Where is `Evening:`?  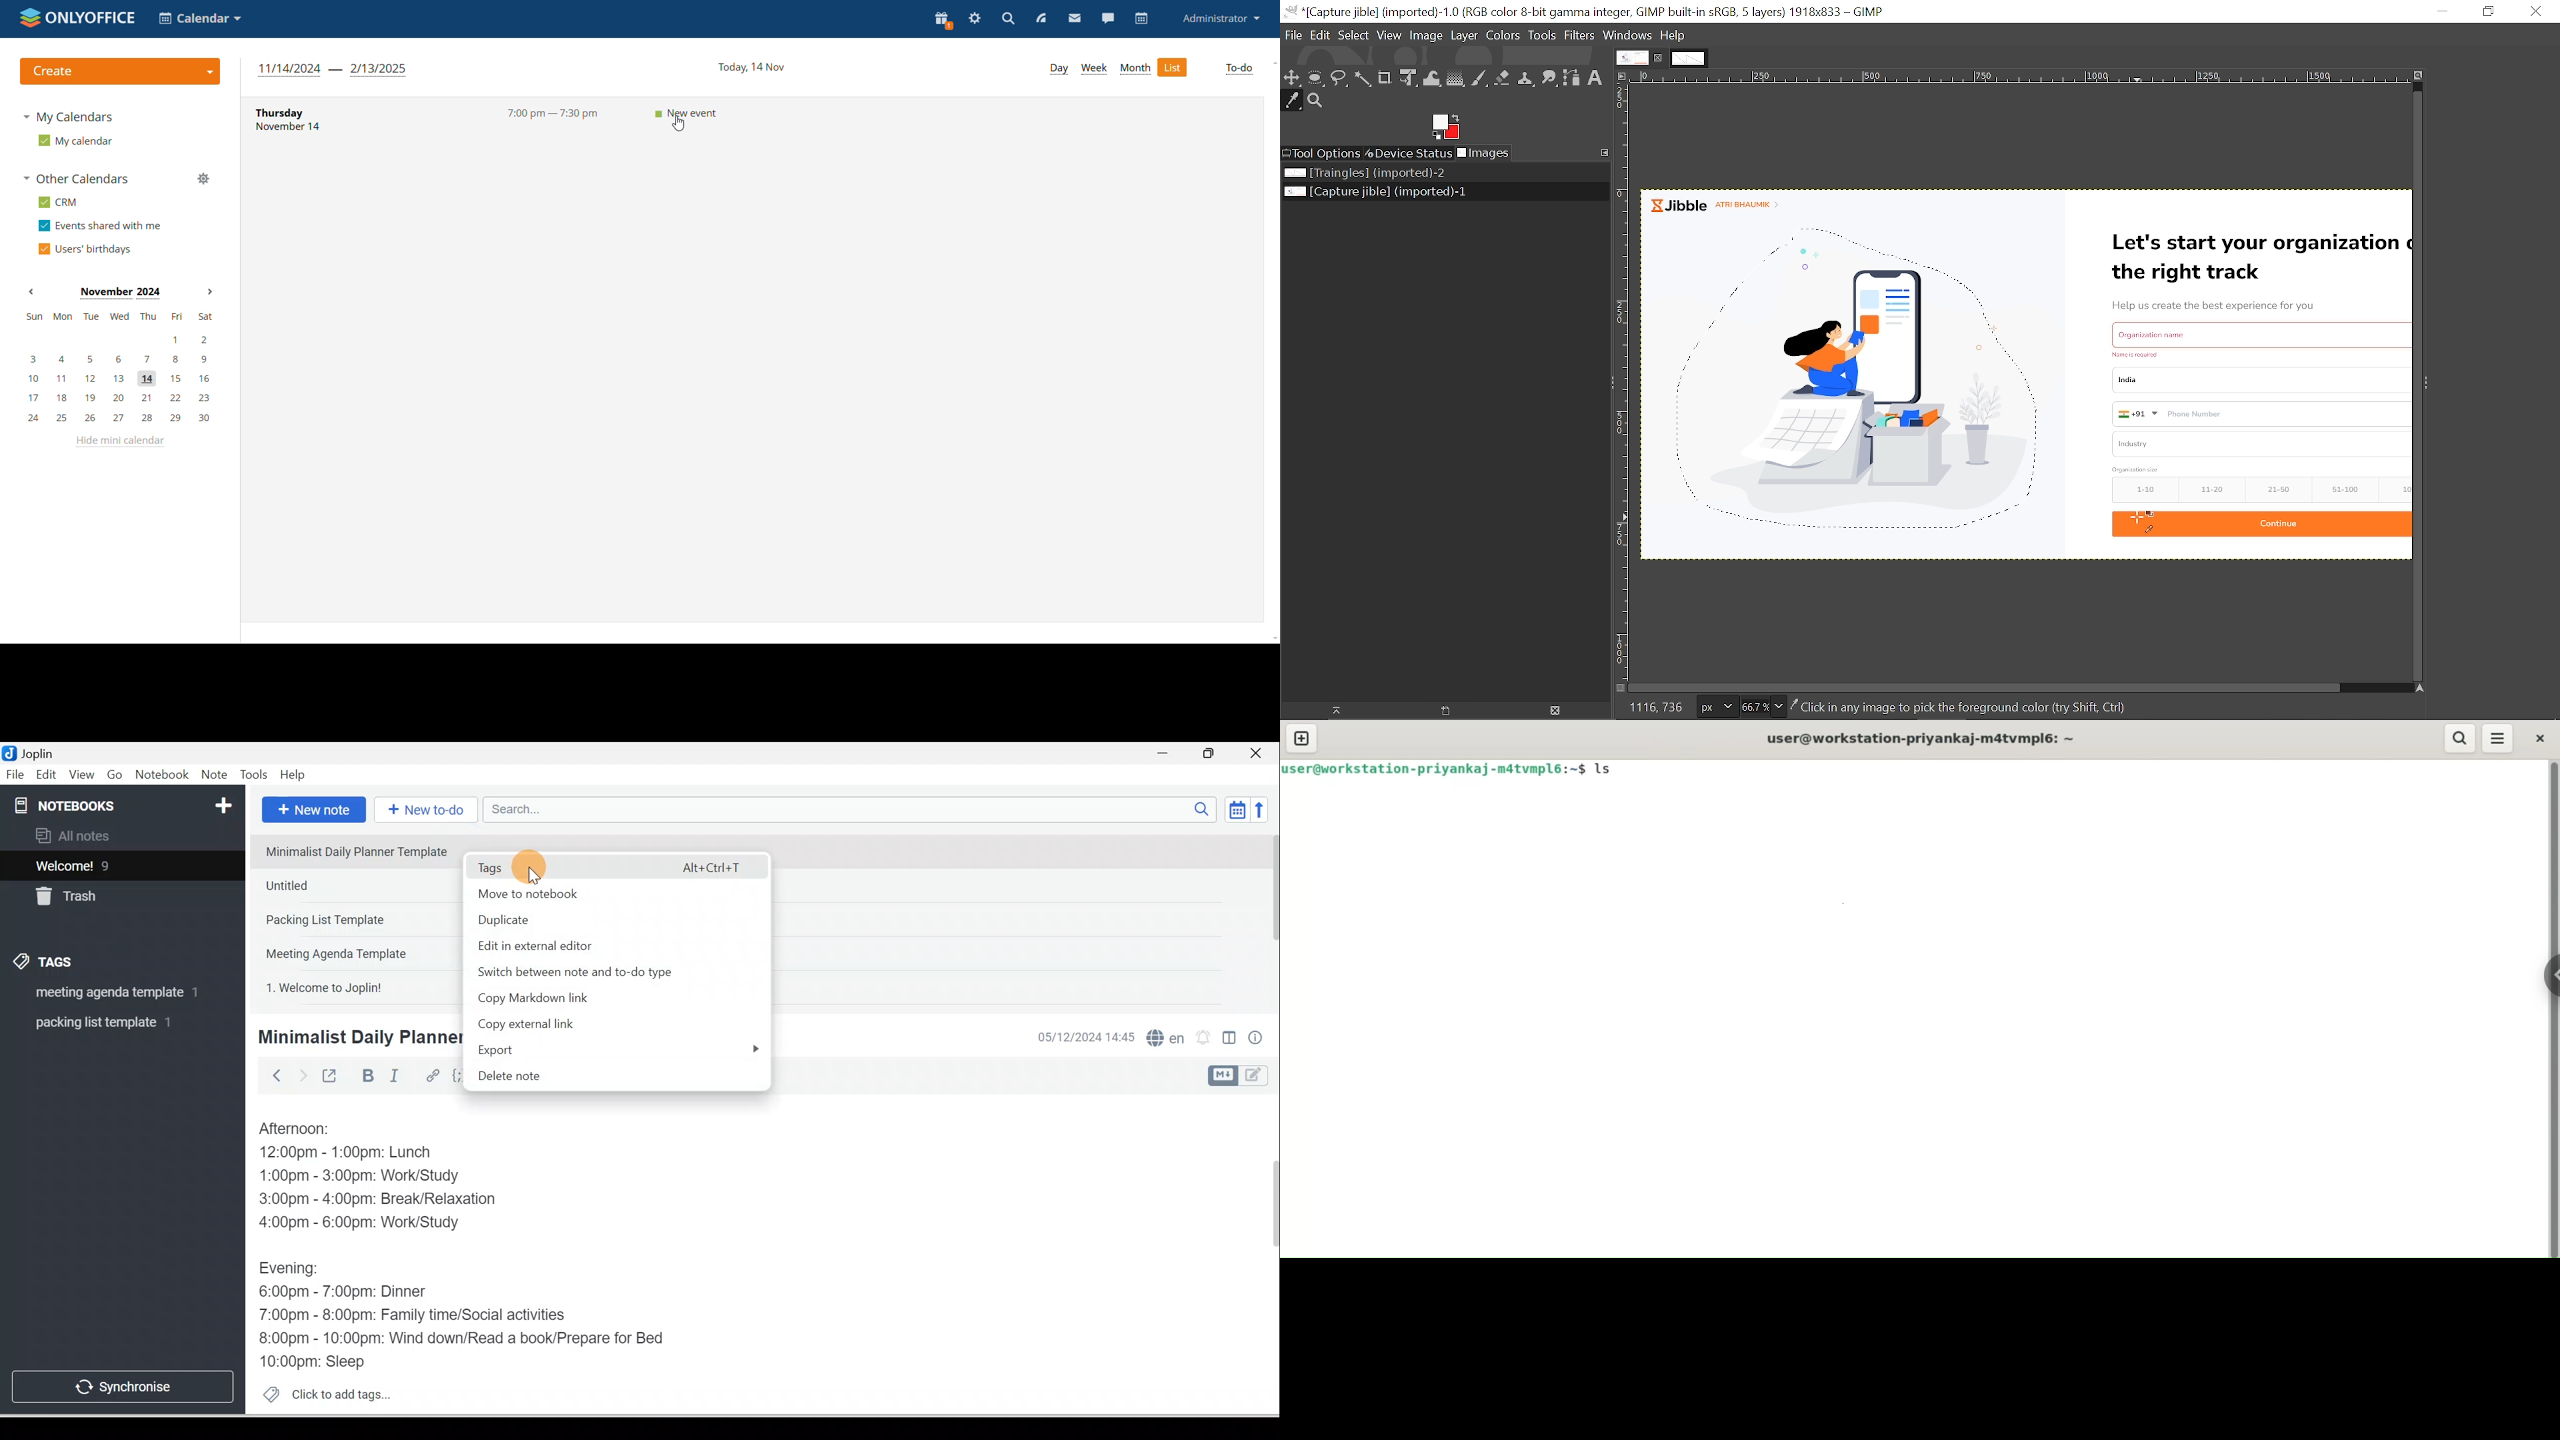
Evening: is located at coordinates (298, 1271).